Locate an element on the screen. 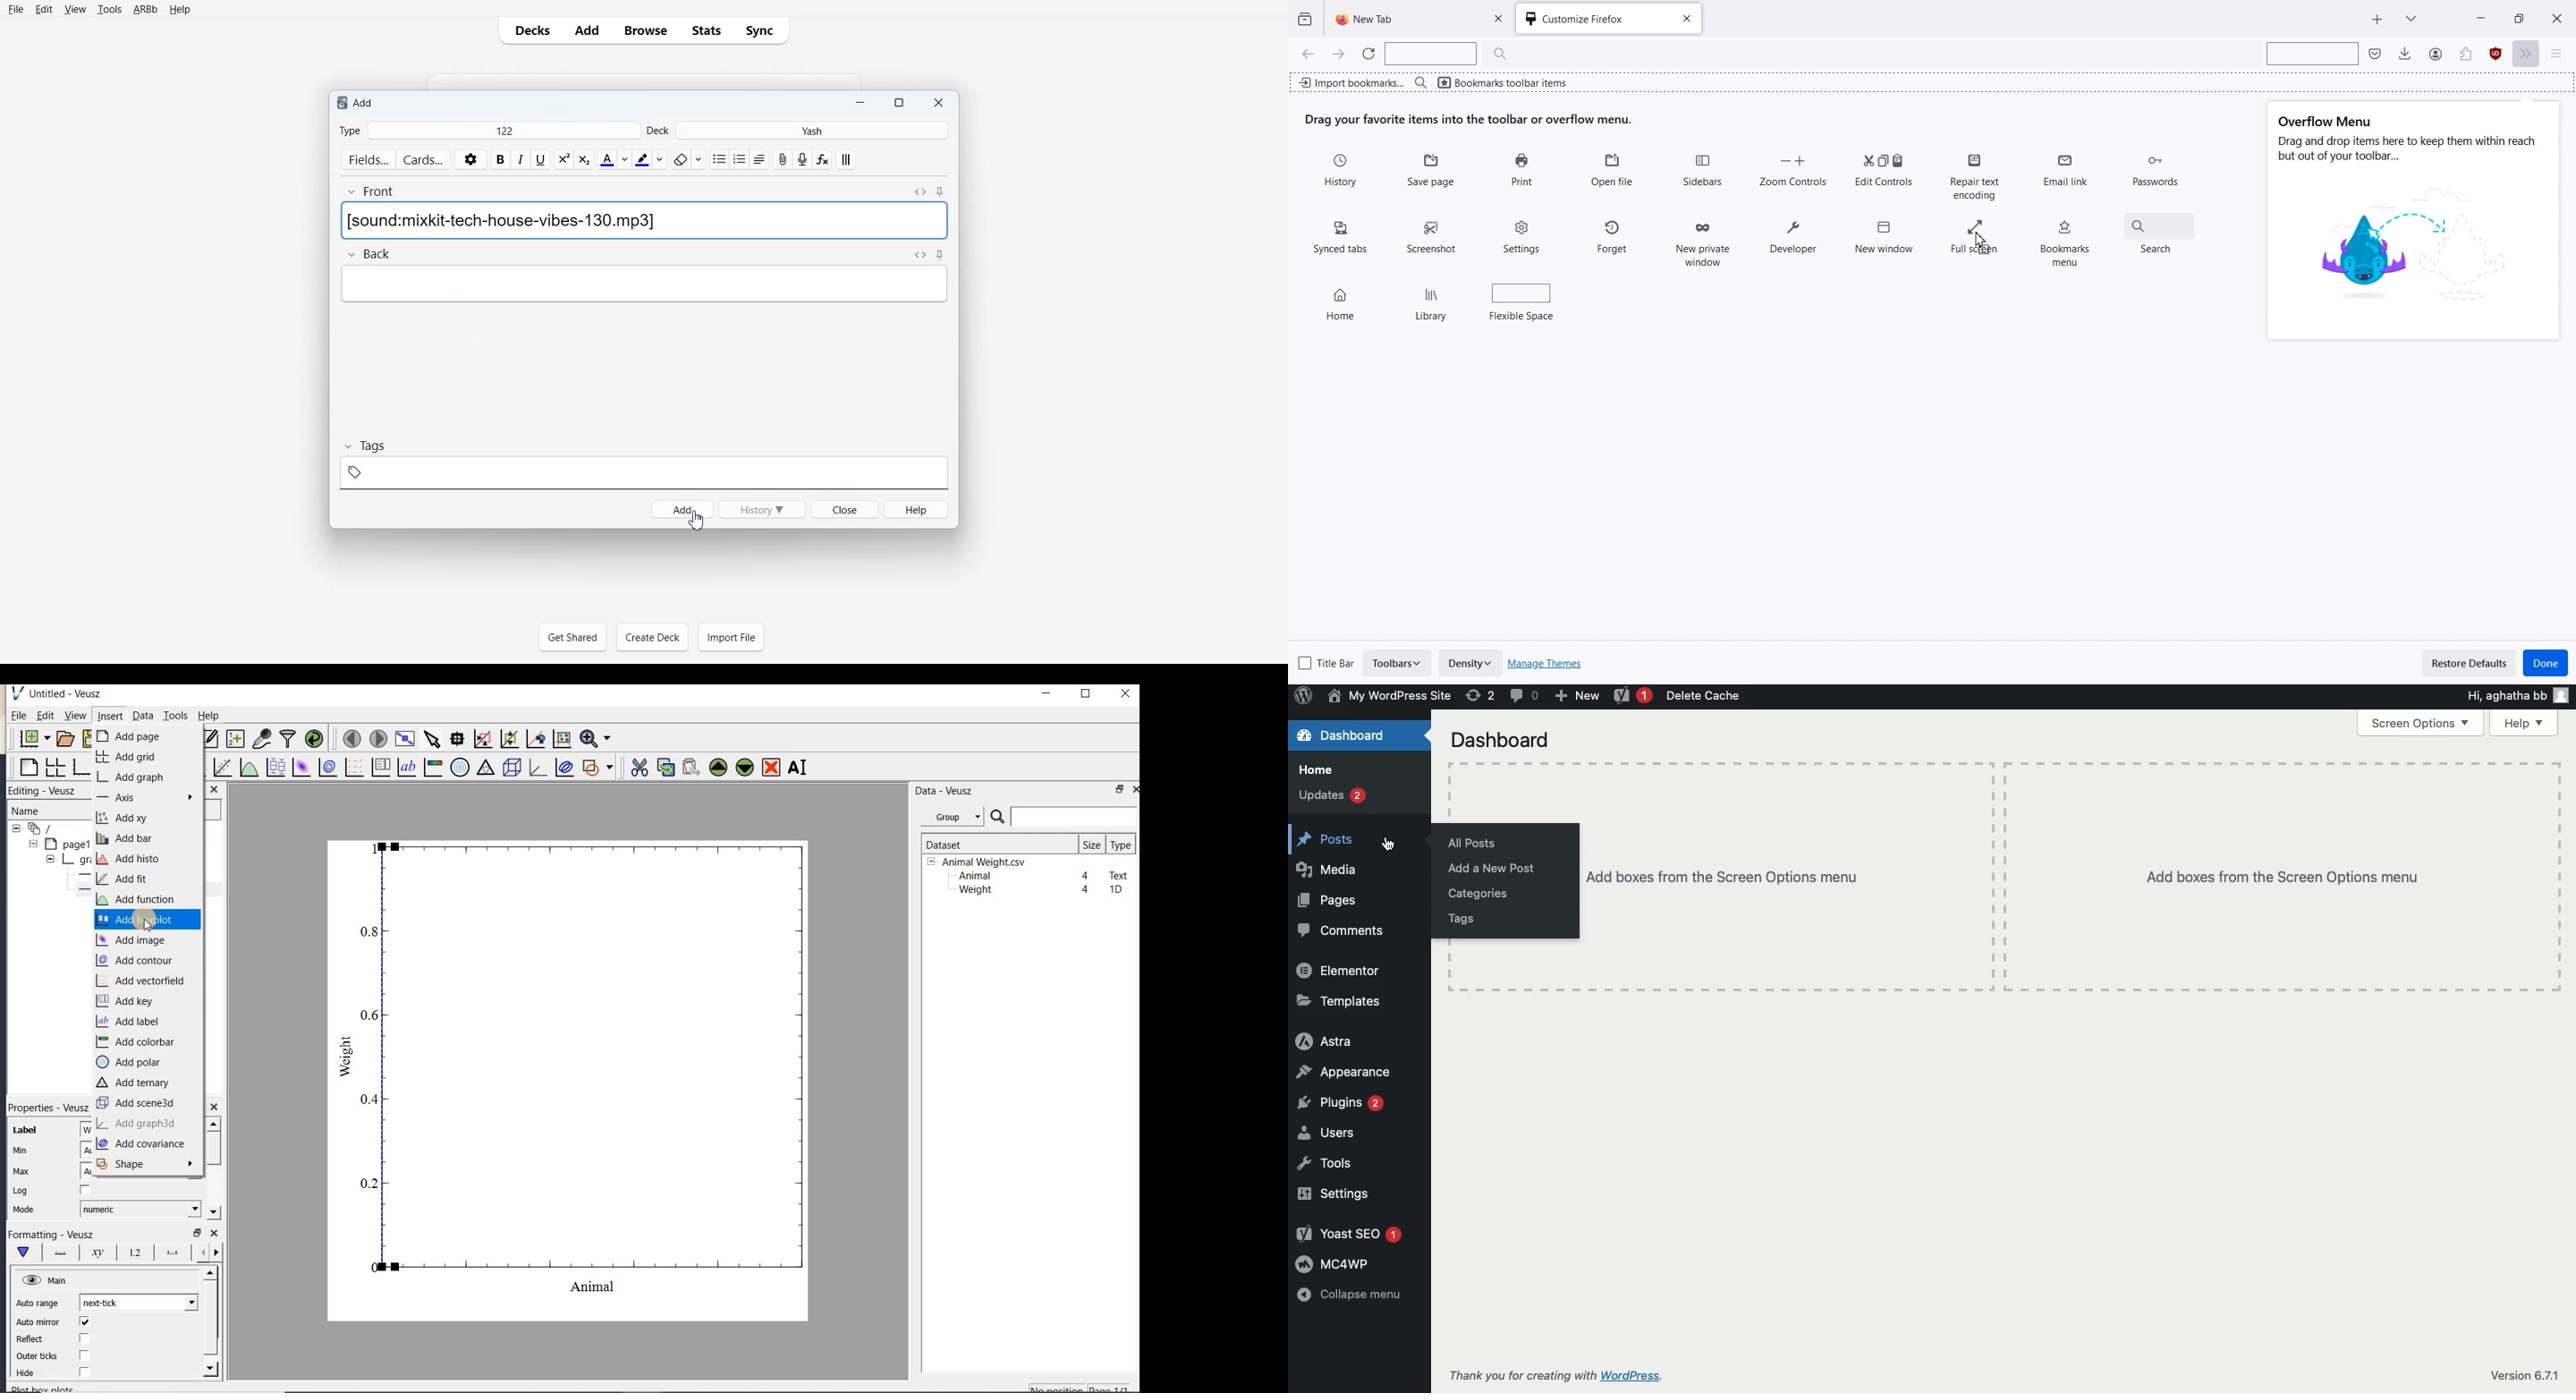  Forget is located at coordinates (1613, 234).